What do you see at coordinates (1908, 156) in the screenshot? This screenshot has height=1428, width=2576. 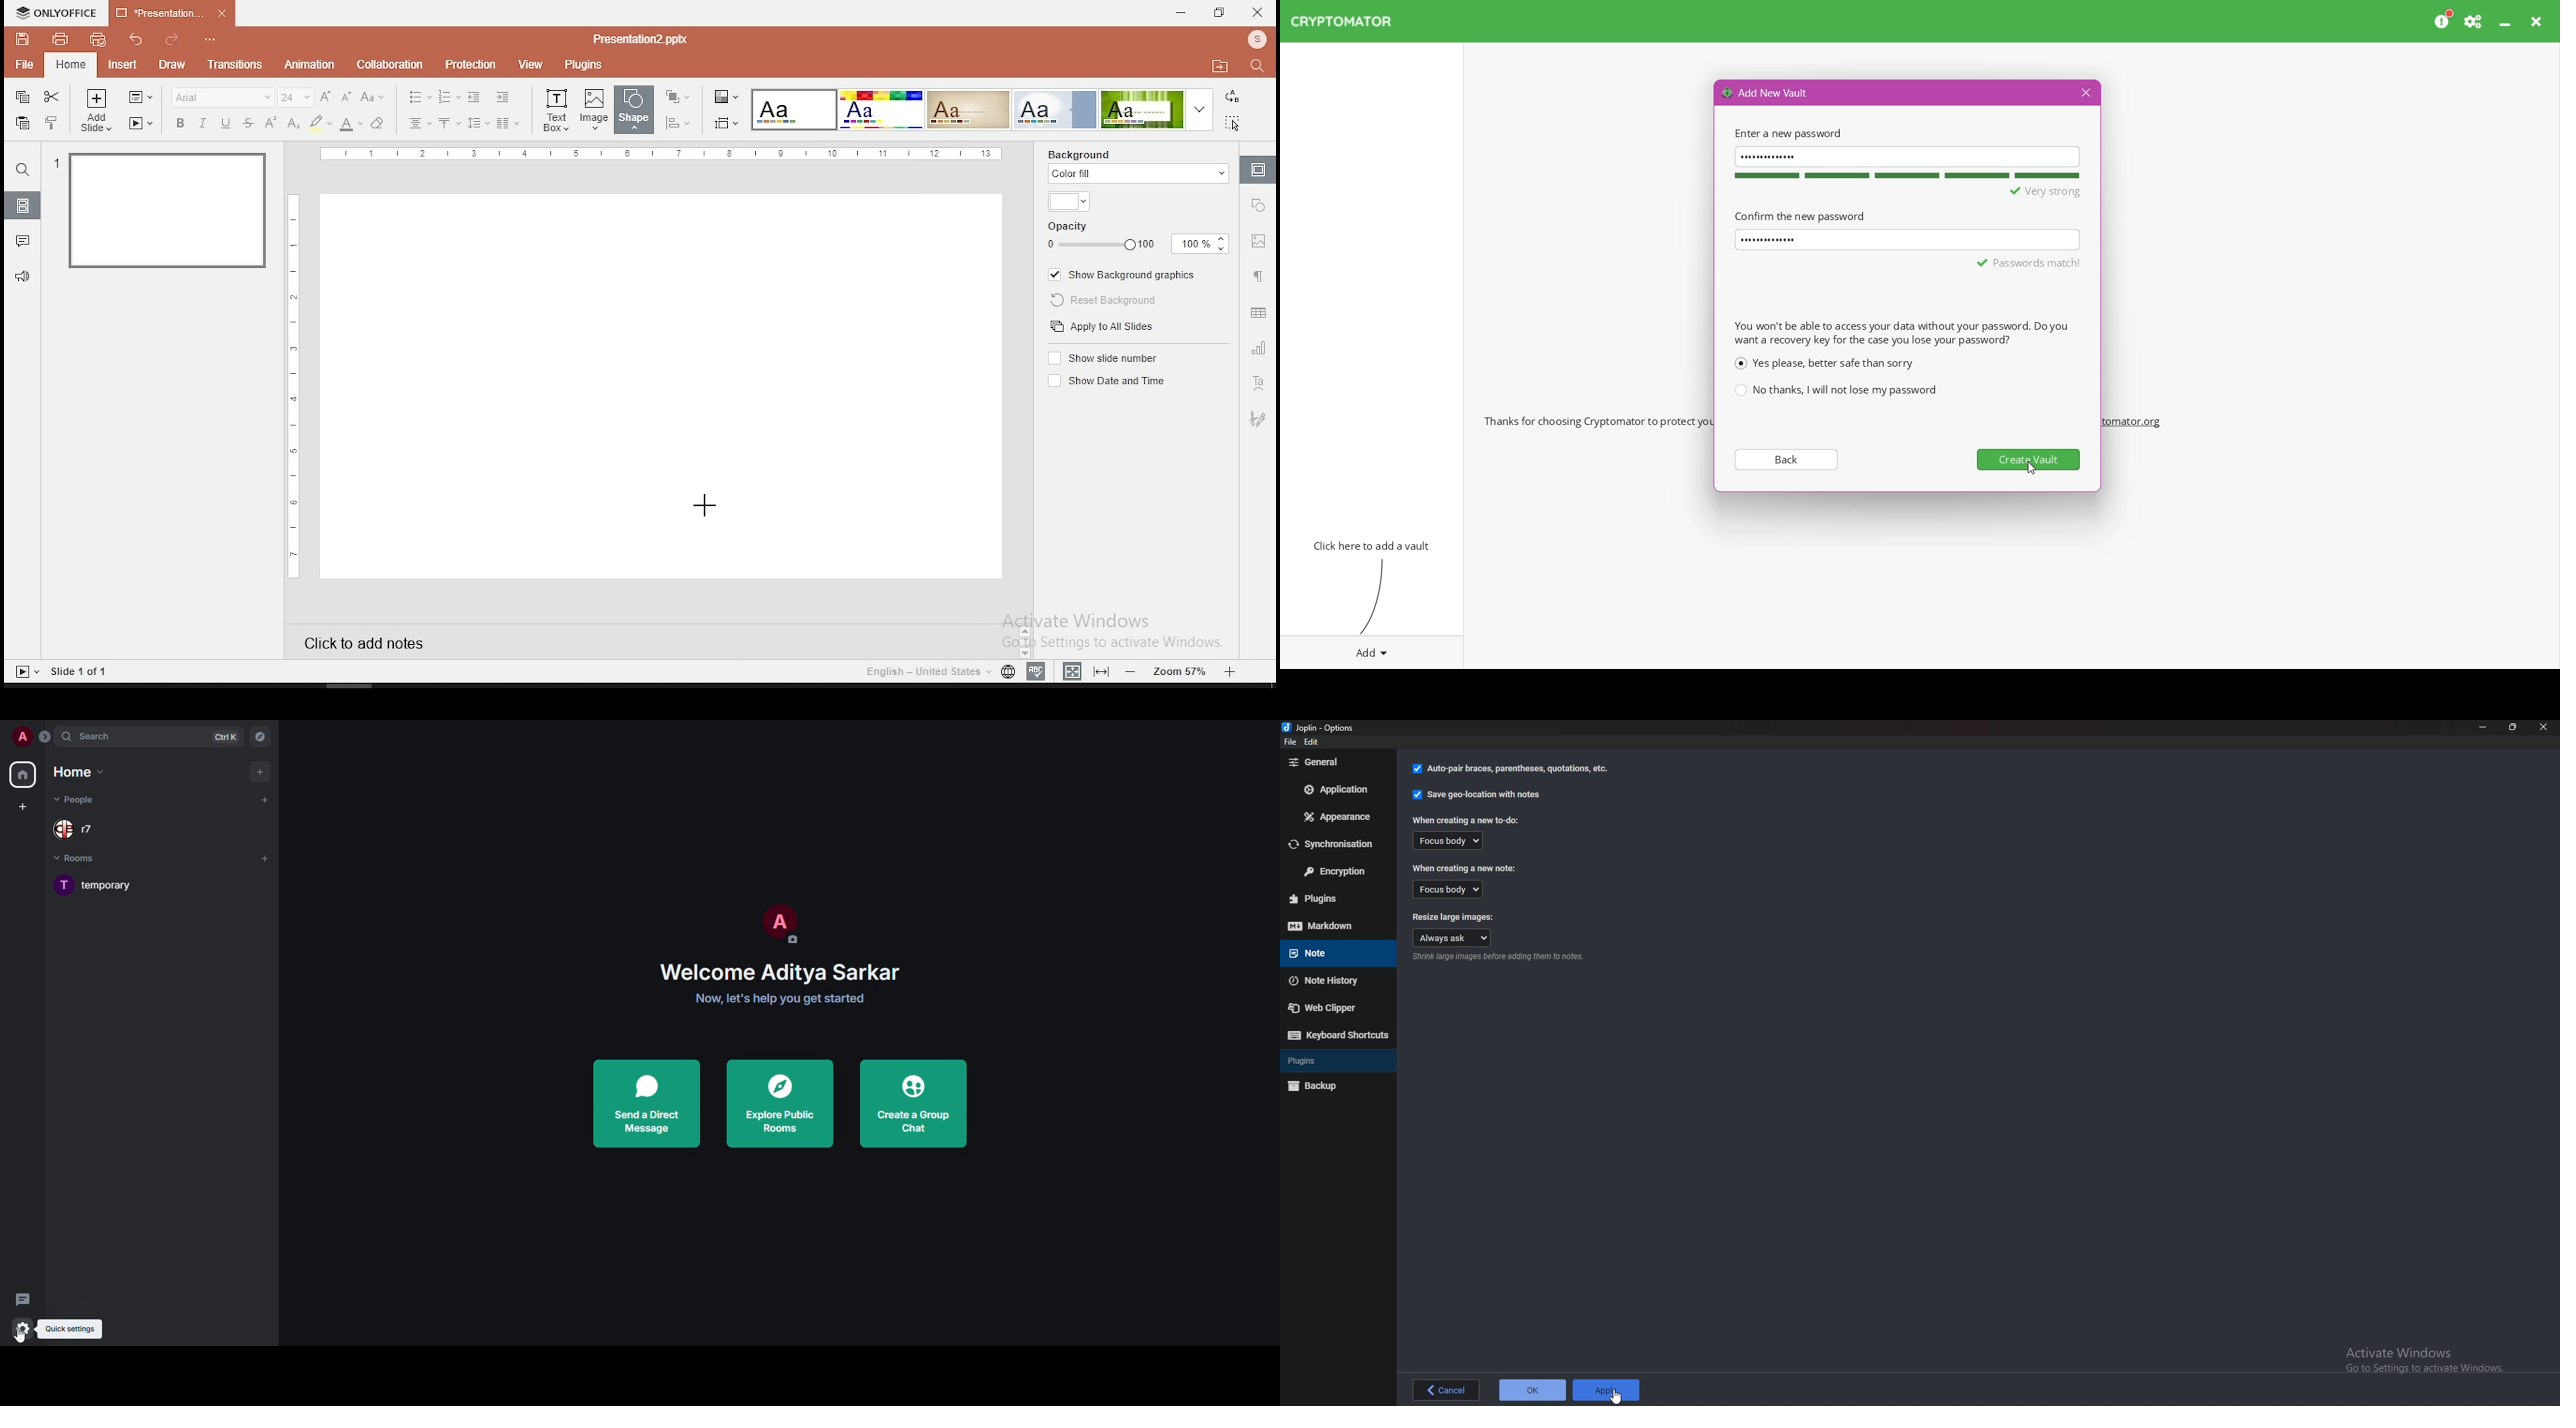 I see `Enter a new password` at bounding box center [1908, 156].